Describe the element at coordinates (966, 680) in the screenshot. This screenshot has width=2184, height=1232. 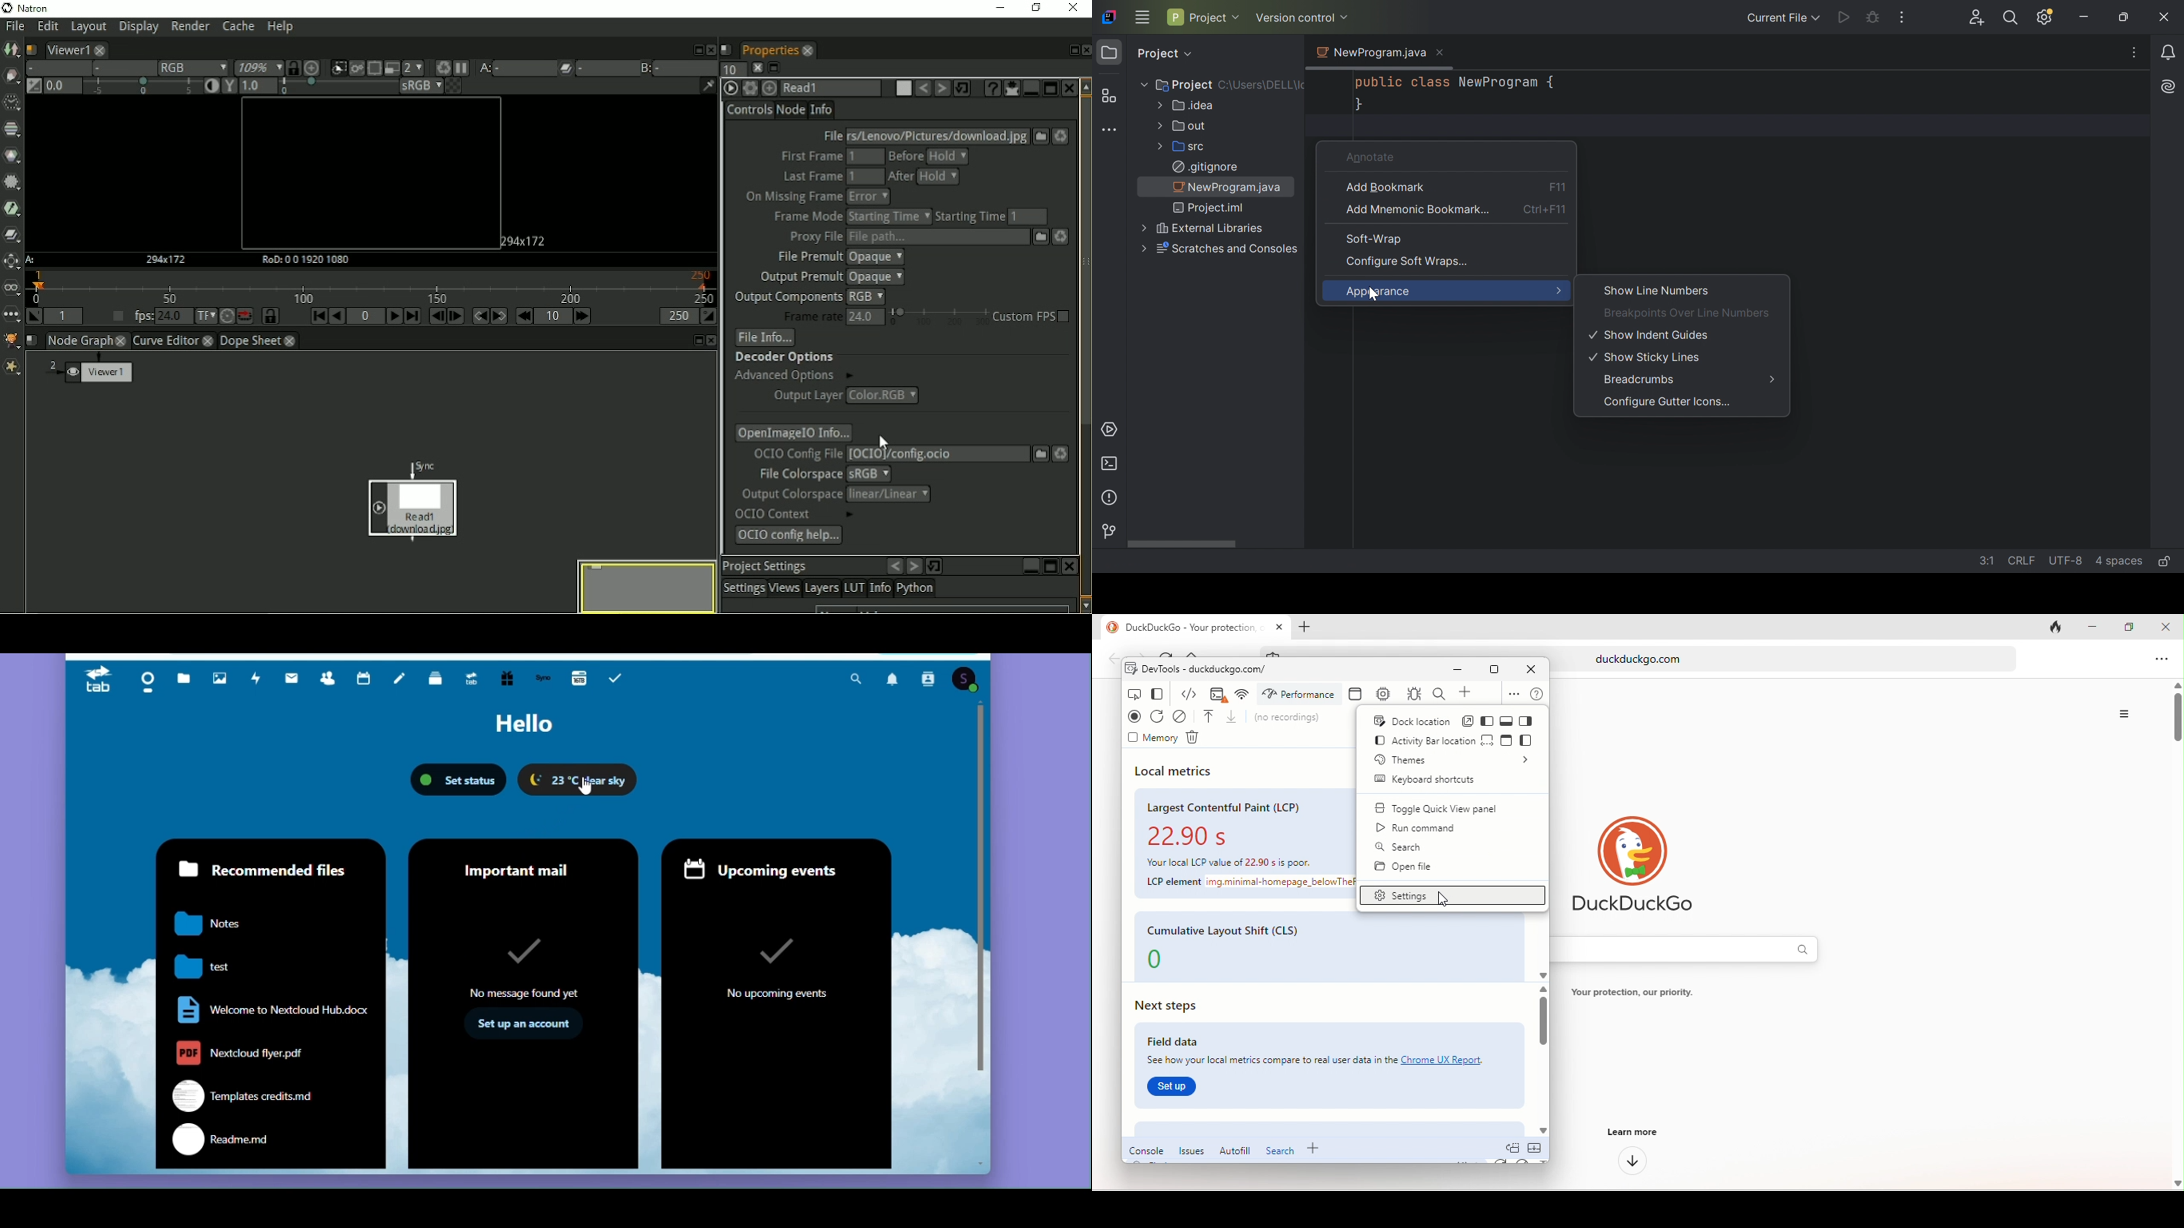
I see `Account icon` at that location.